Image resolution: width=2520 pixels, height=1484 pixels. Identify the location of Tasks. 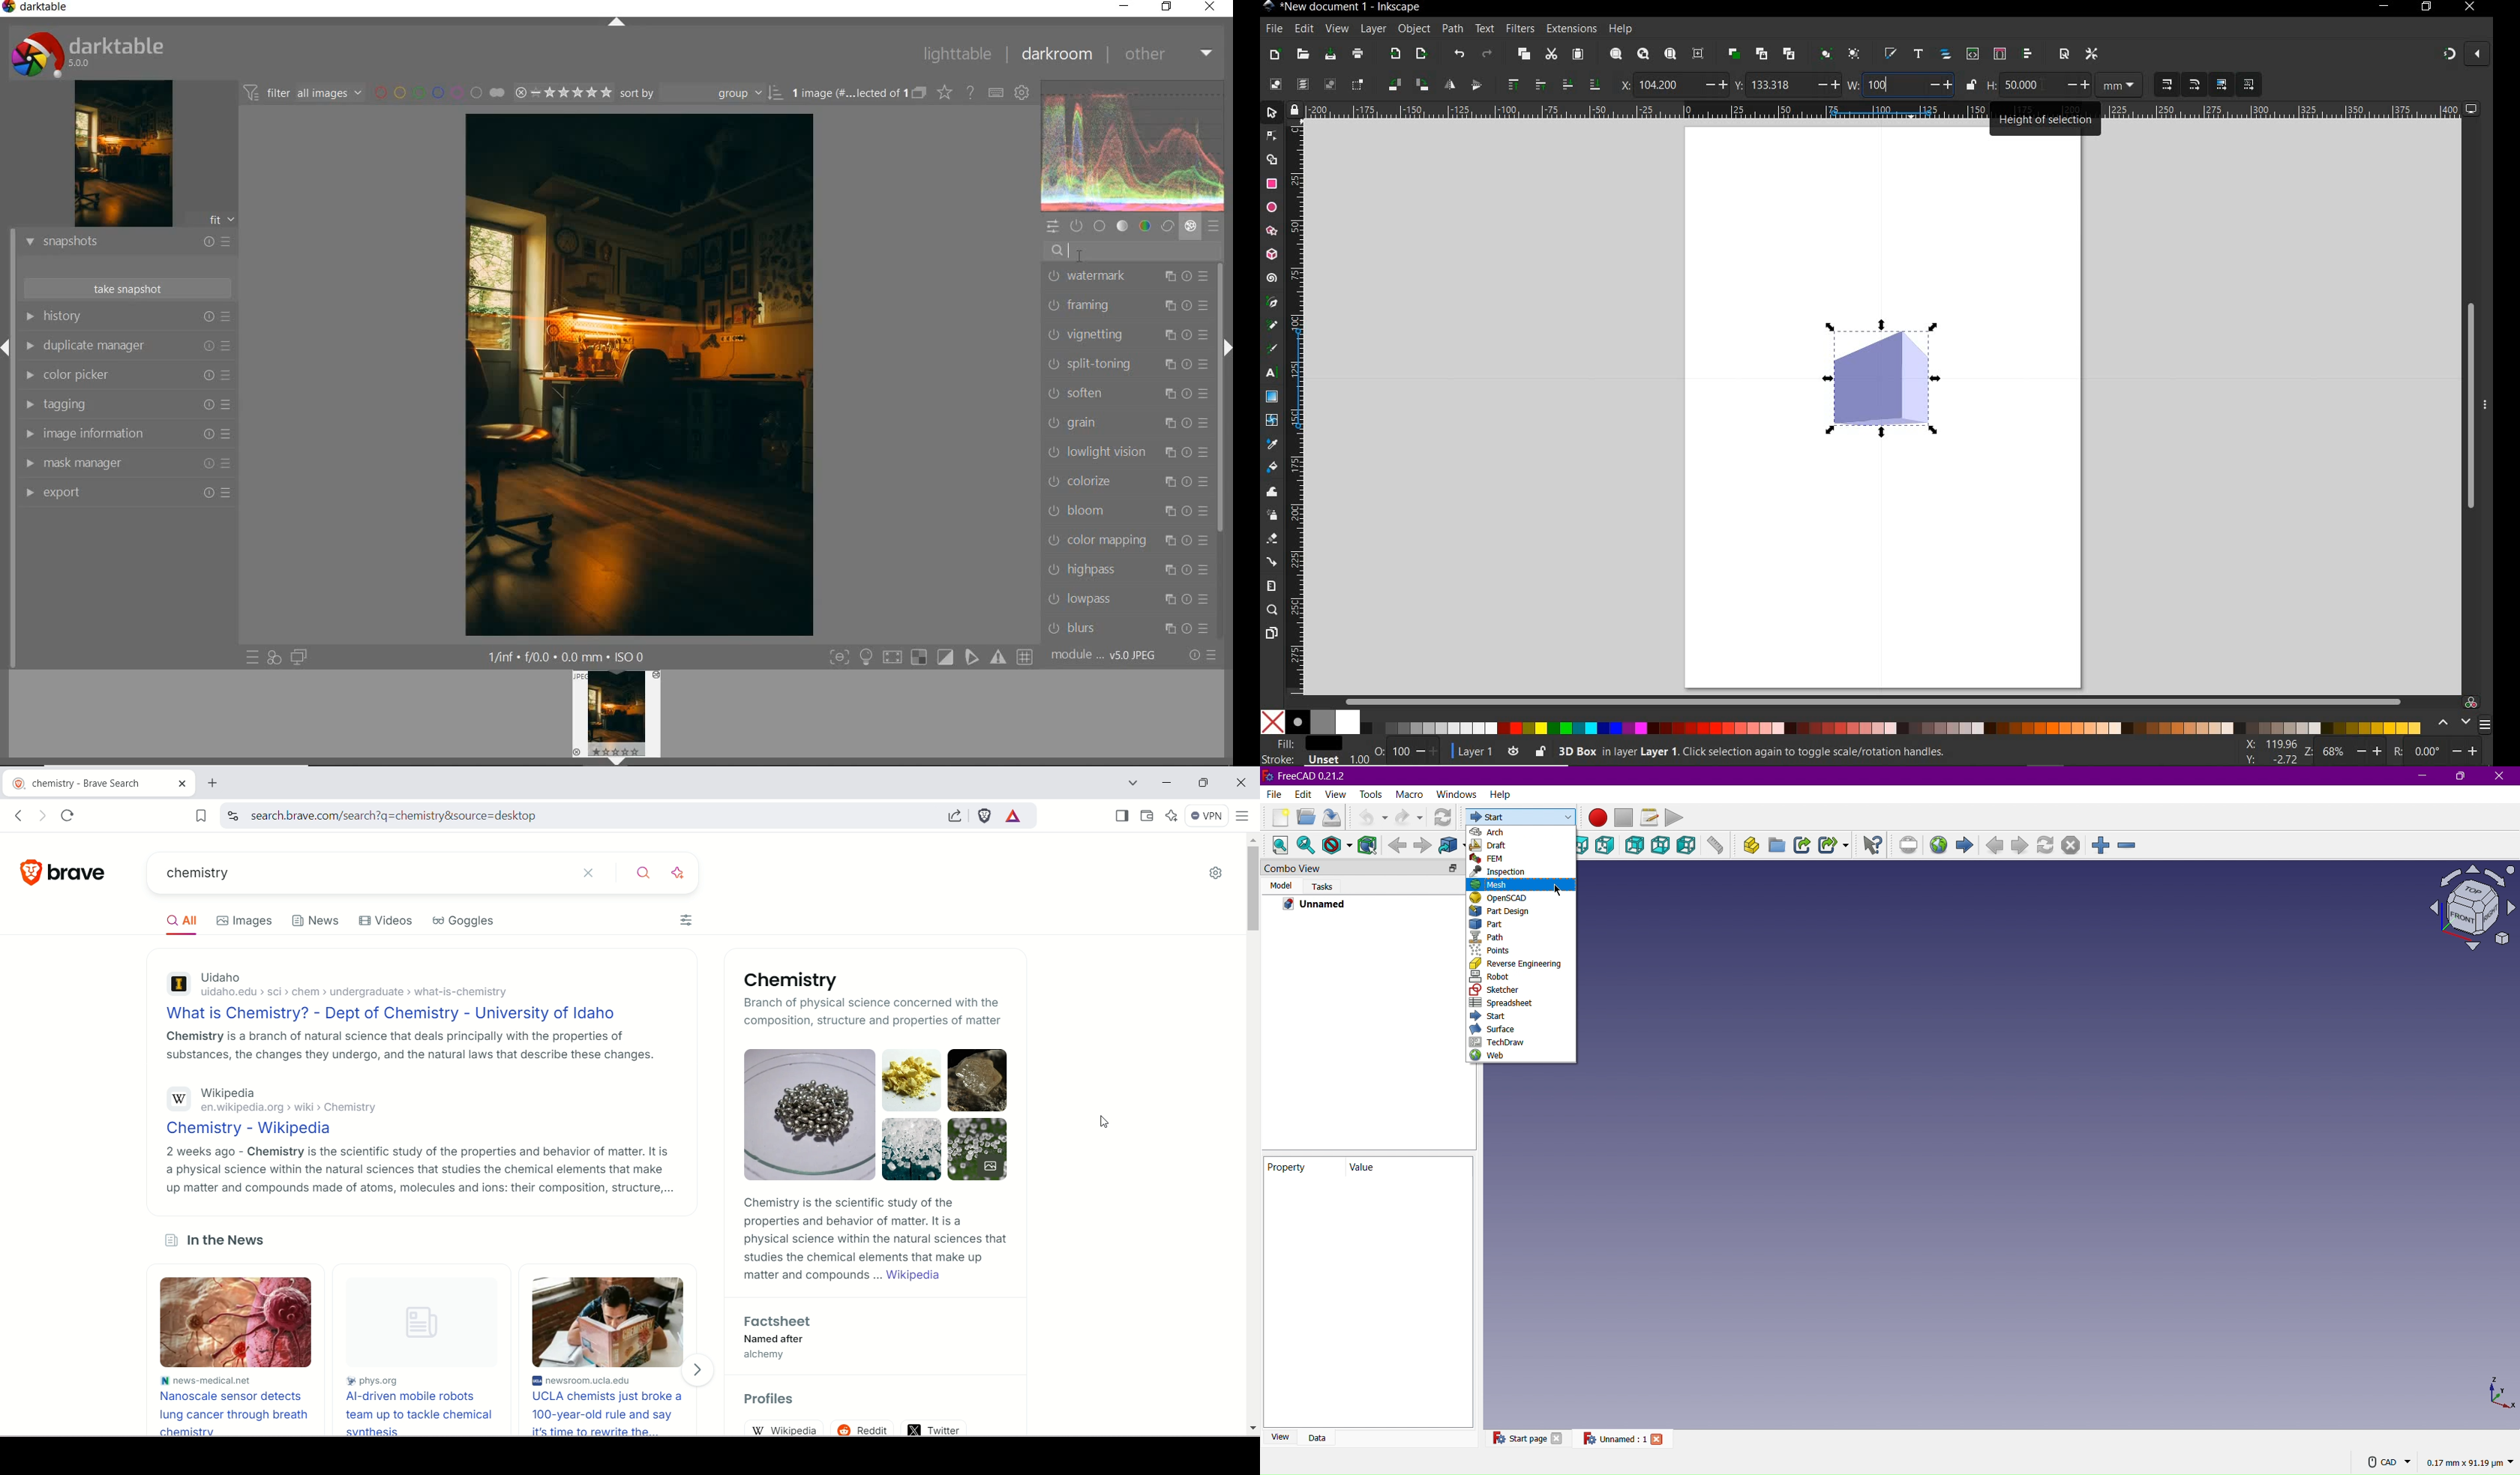
(1322, 886).